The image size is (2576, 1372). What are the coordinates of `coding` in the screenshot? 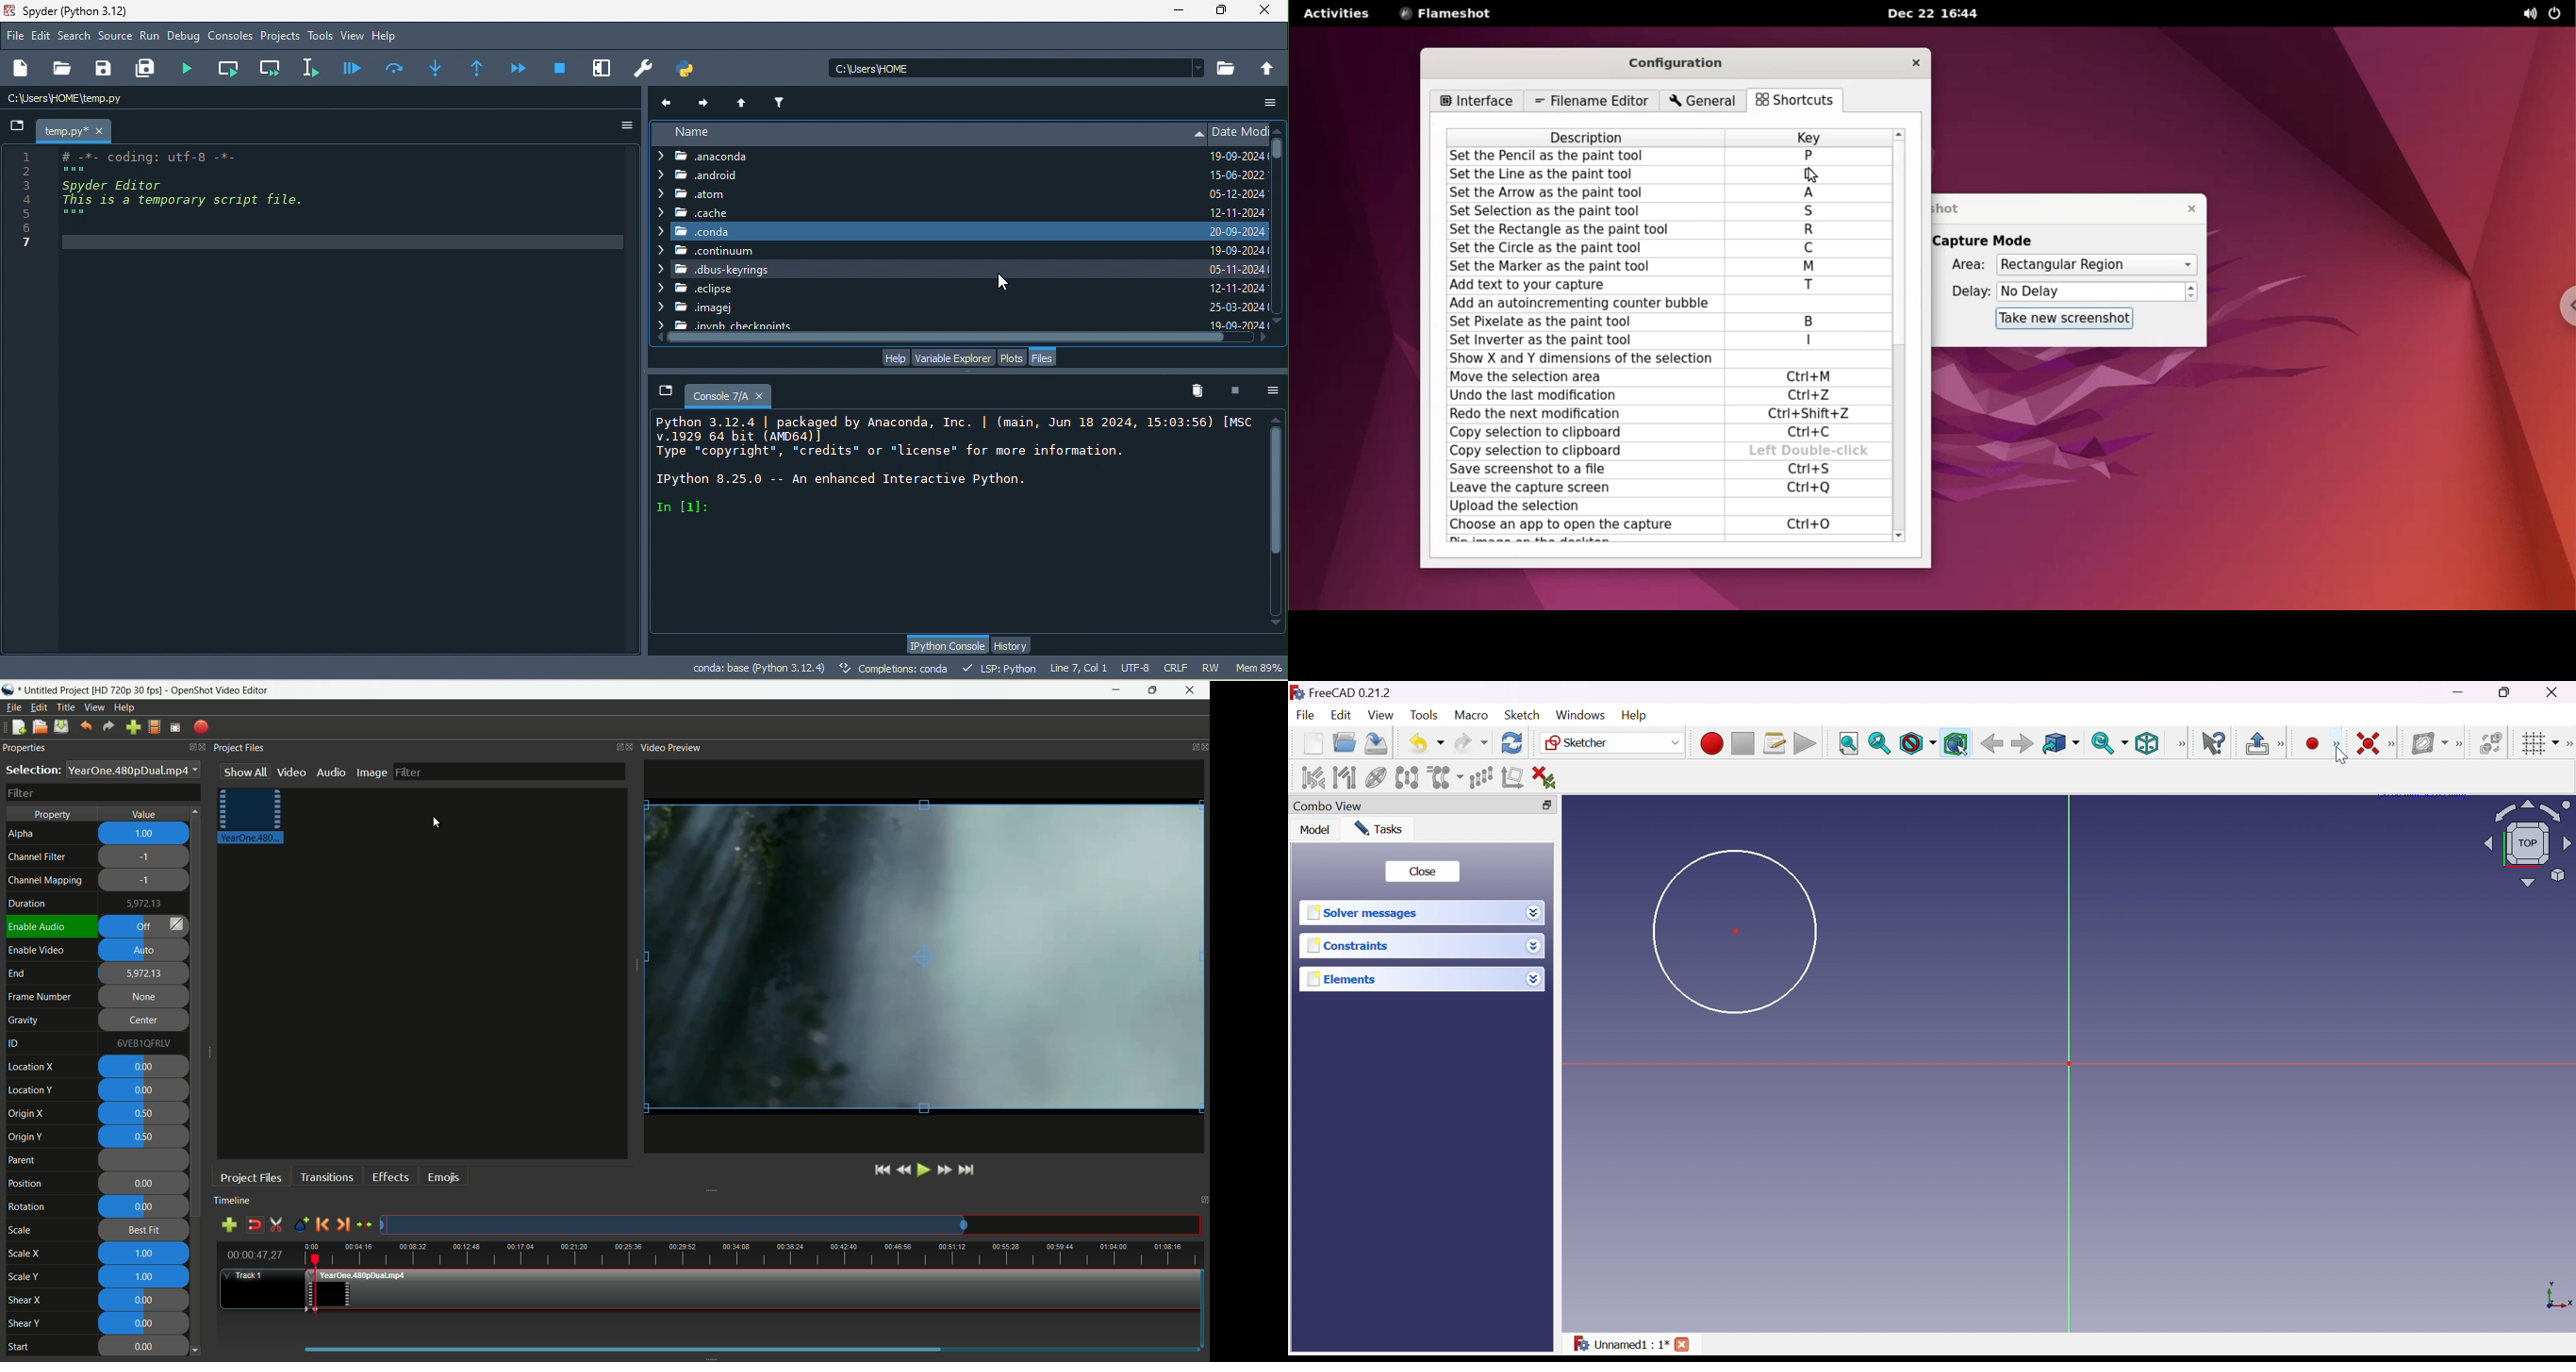 It's located at (169, 204).